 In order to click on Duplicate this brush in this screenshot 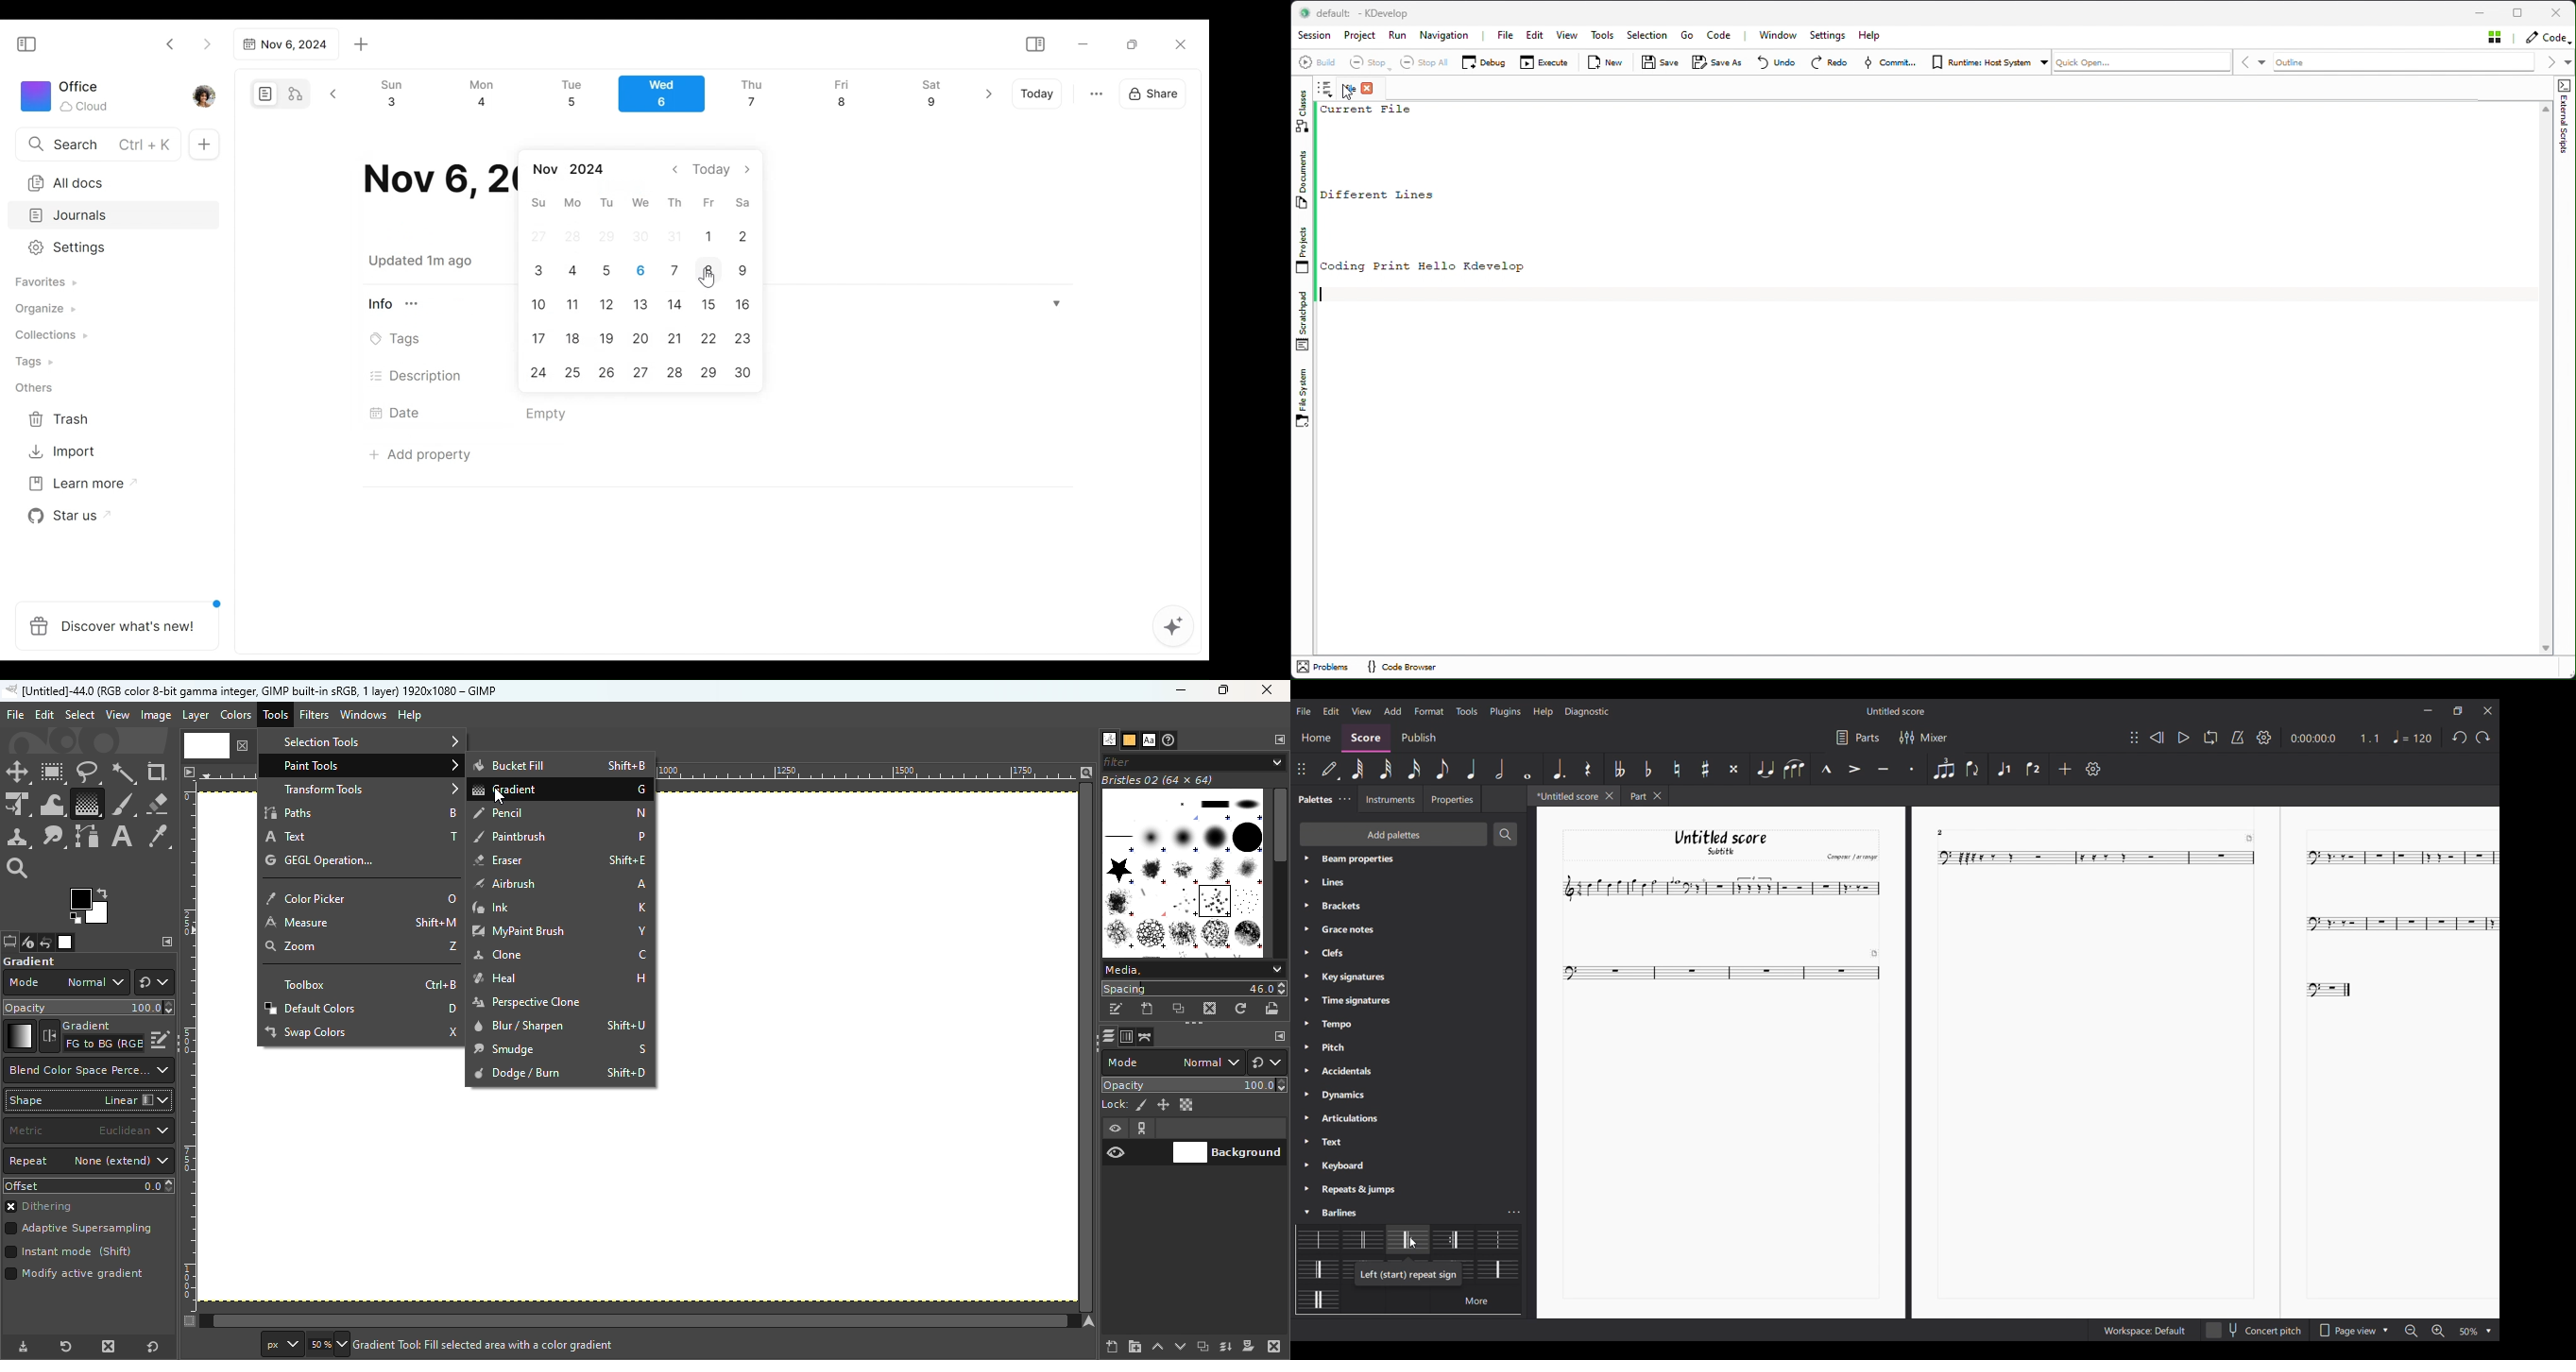, I will do `click(1180, 1009)`.